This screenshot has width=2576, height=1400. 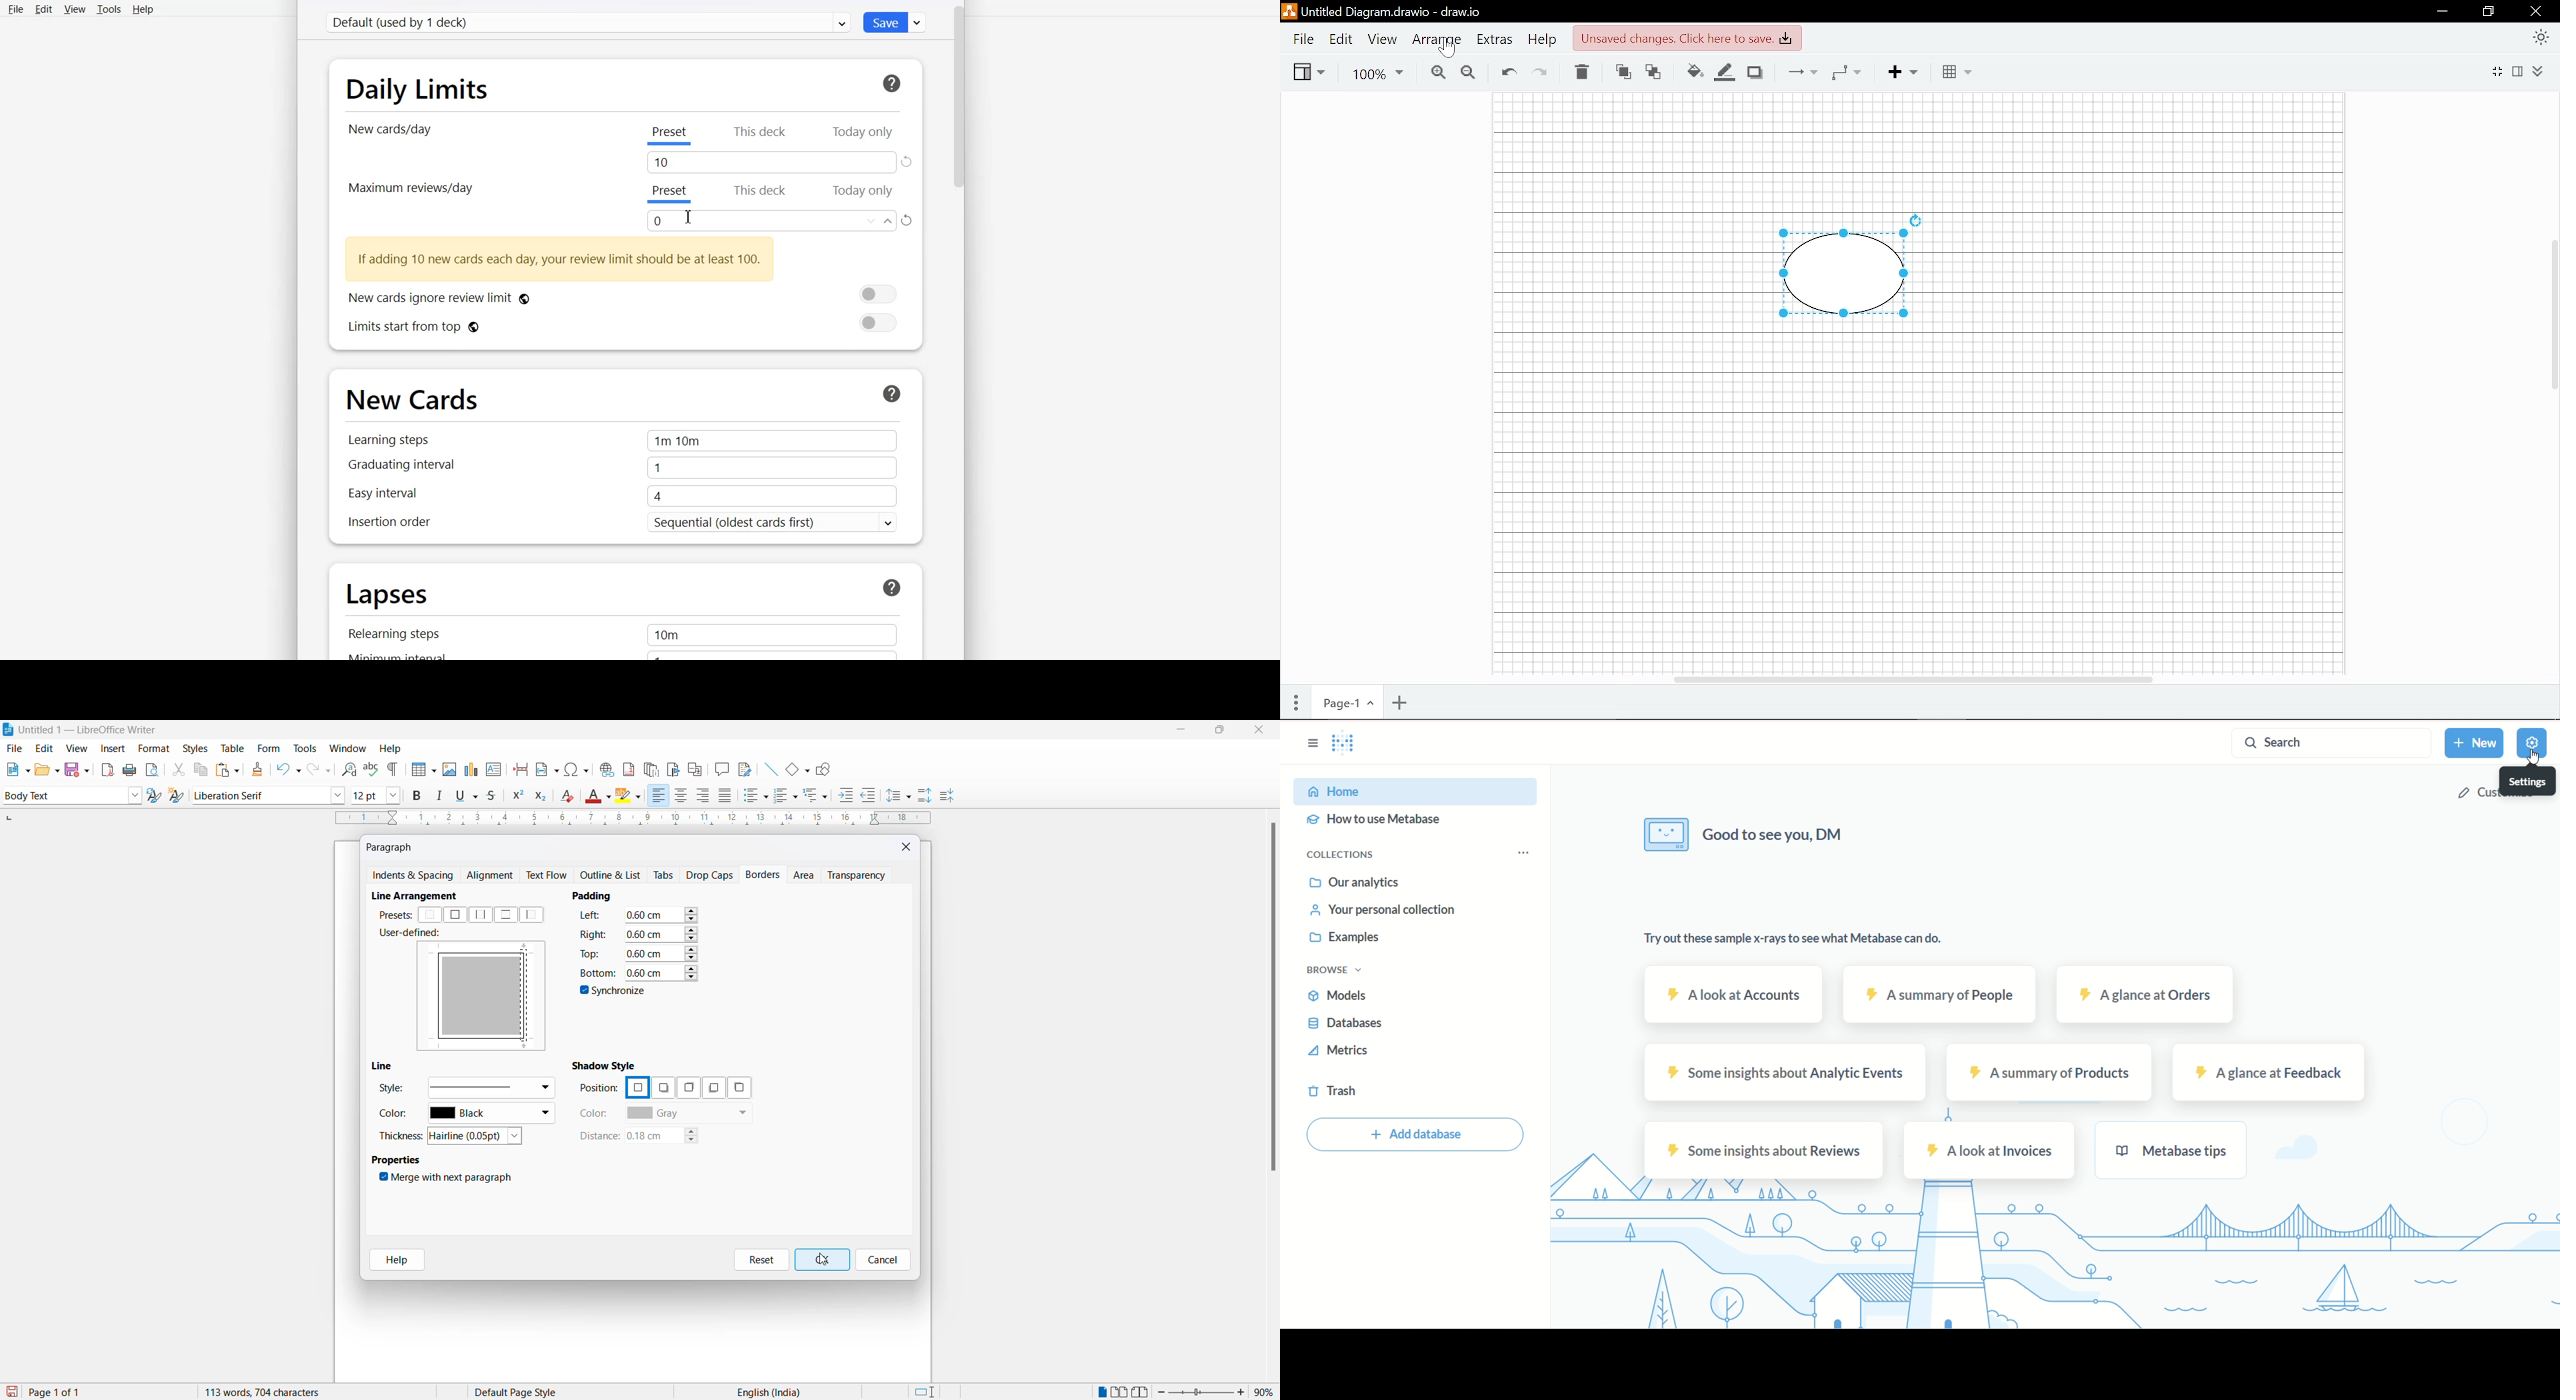 What do you see at coordinates (615, 993) in the screenshot?
I see `synchronize options` at bounding box center [615, 993].